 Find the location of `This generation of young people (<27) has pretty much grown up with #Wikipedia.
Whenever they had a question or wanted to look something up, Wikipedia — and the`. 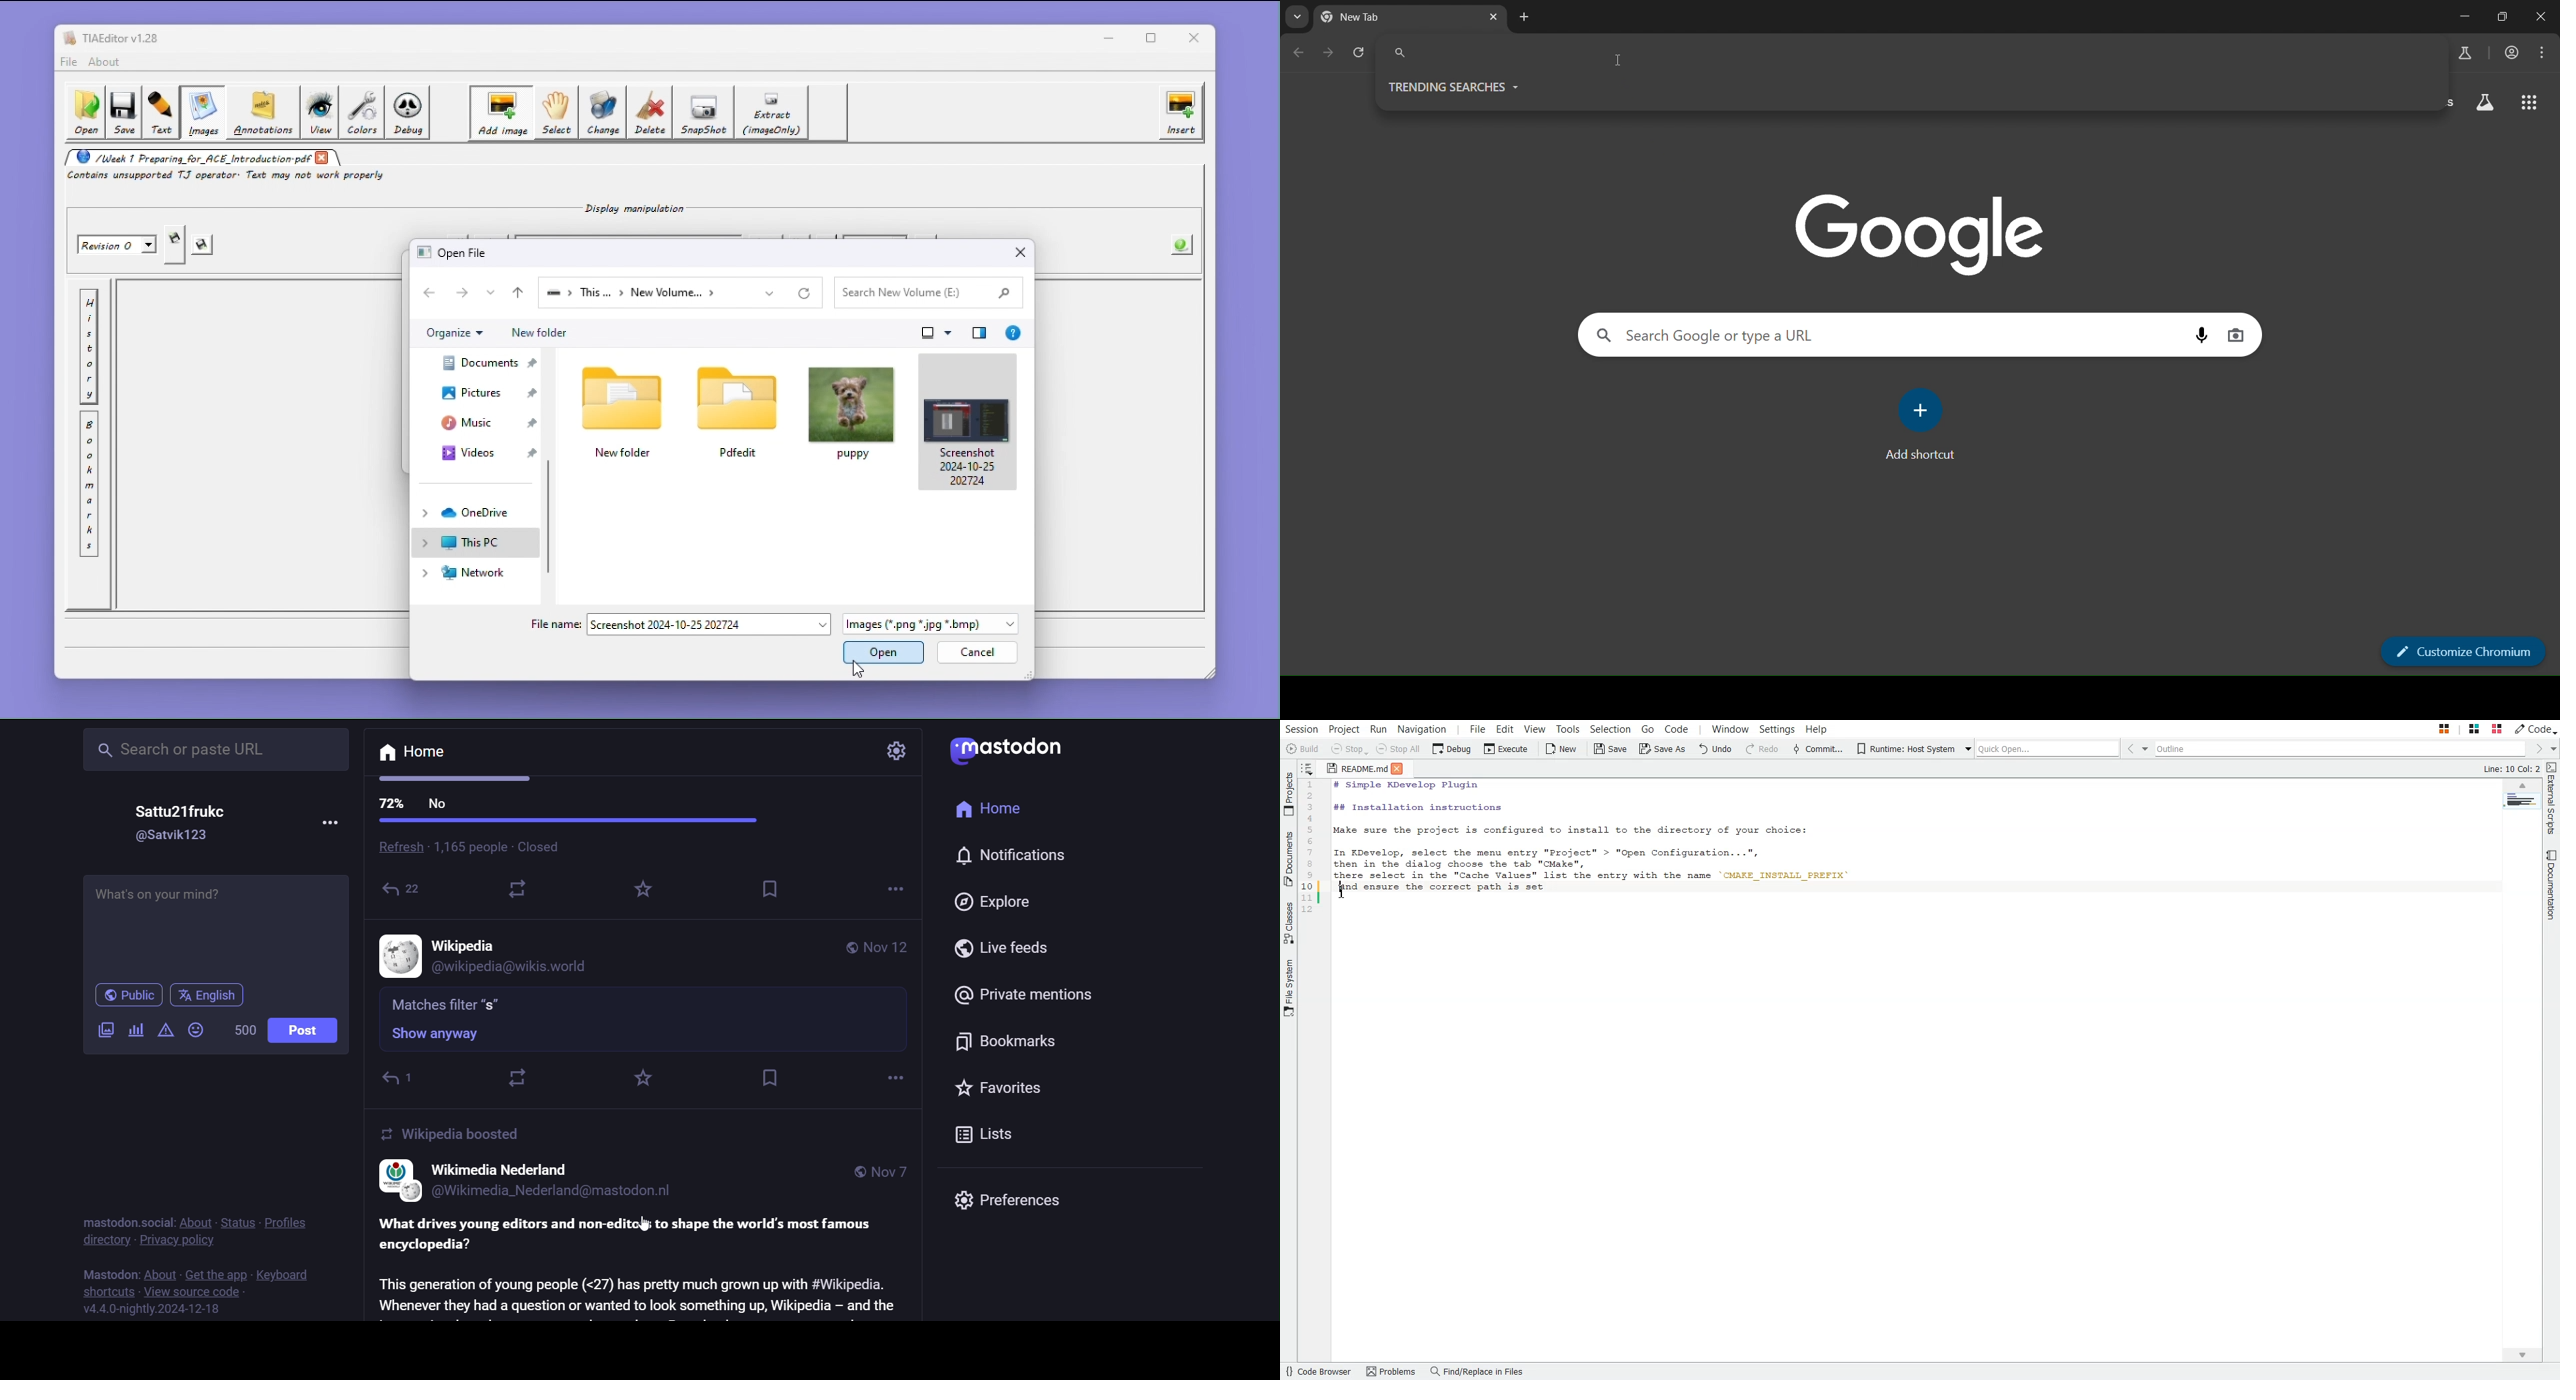

This generation of young people (<27) has pretty much grown up with #Wikipedia.
Whenever they had a question or wanted to look something up, Wikipedia — and the is located at coordinates (638, 1294).